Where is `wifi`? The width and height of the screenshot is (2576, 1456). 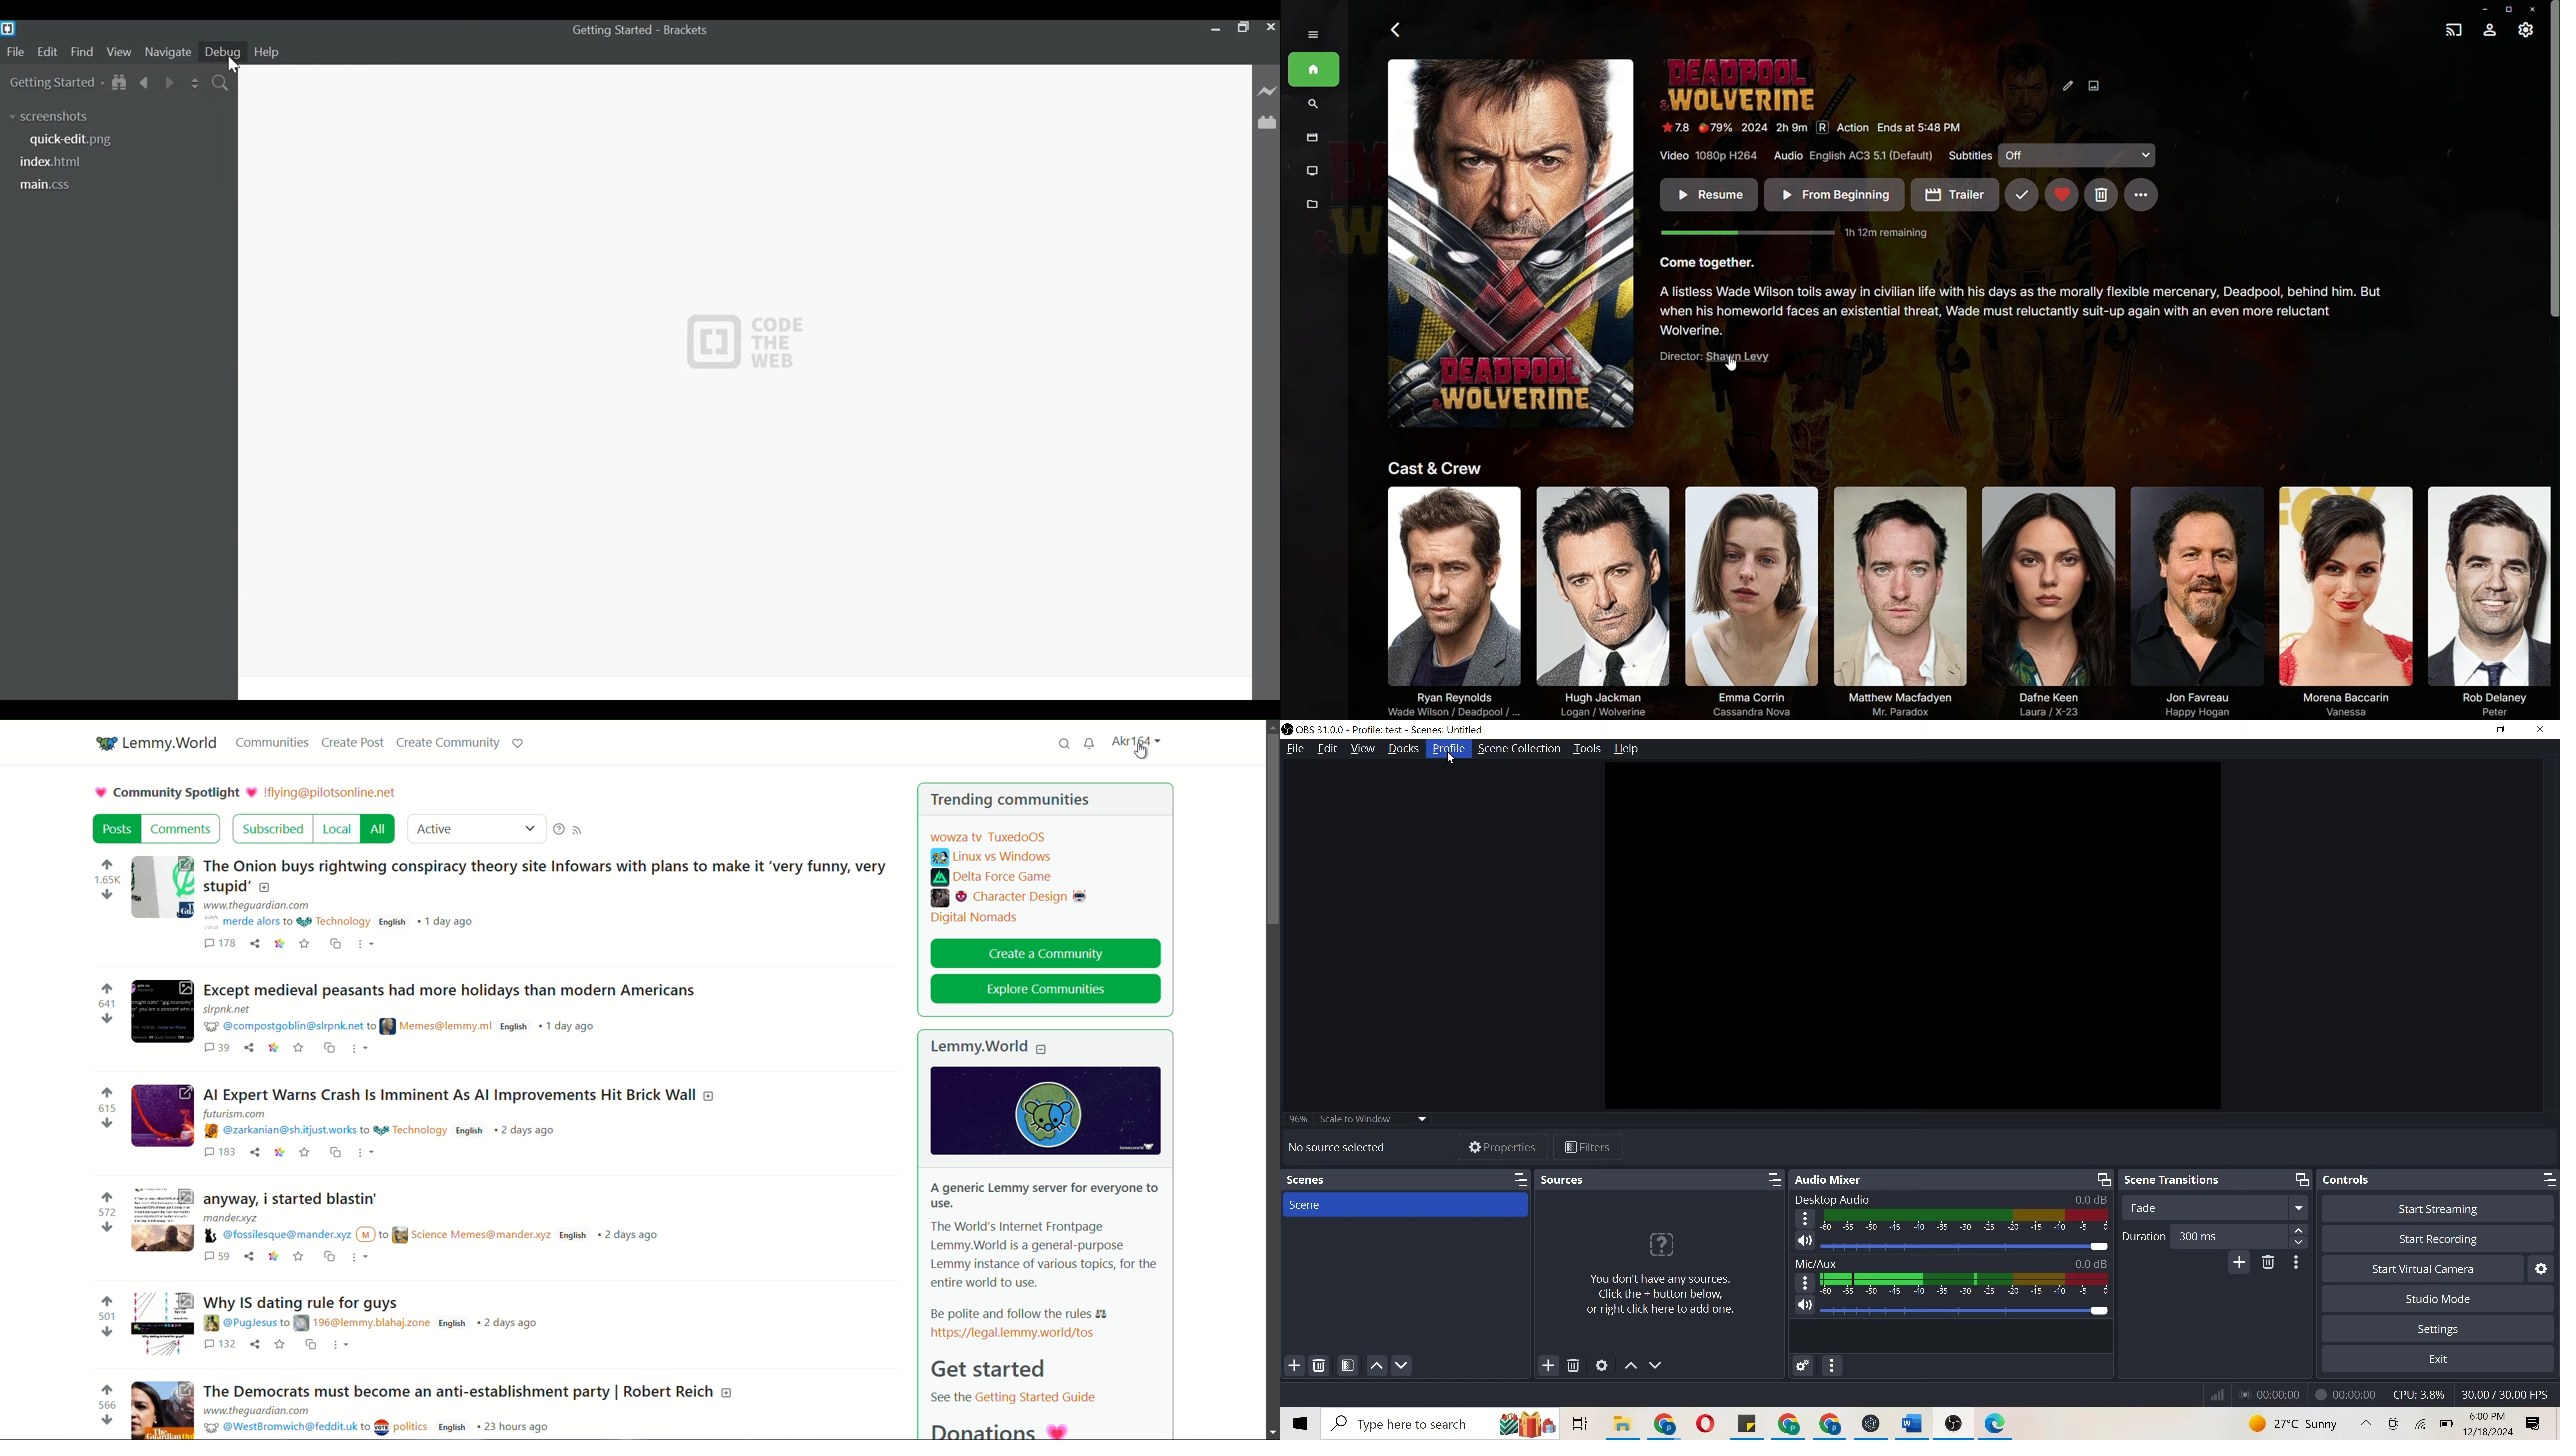
wifi is located at coordinates (2421, 1425).